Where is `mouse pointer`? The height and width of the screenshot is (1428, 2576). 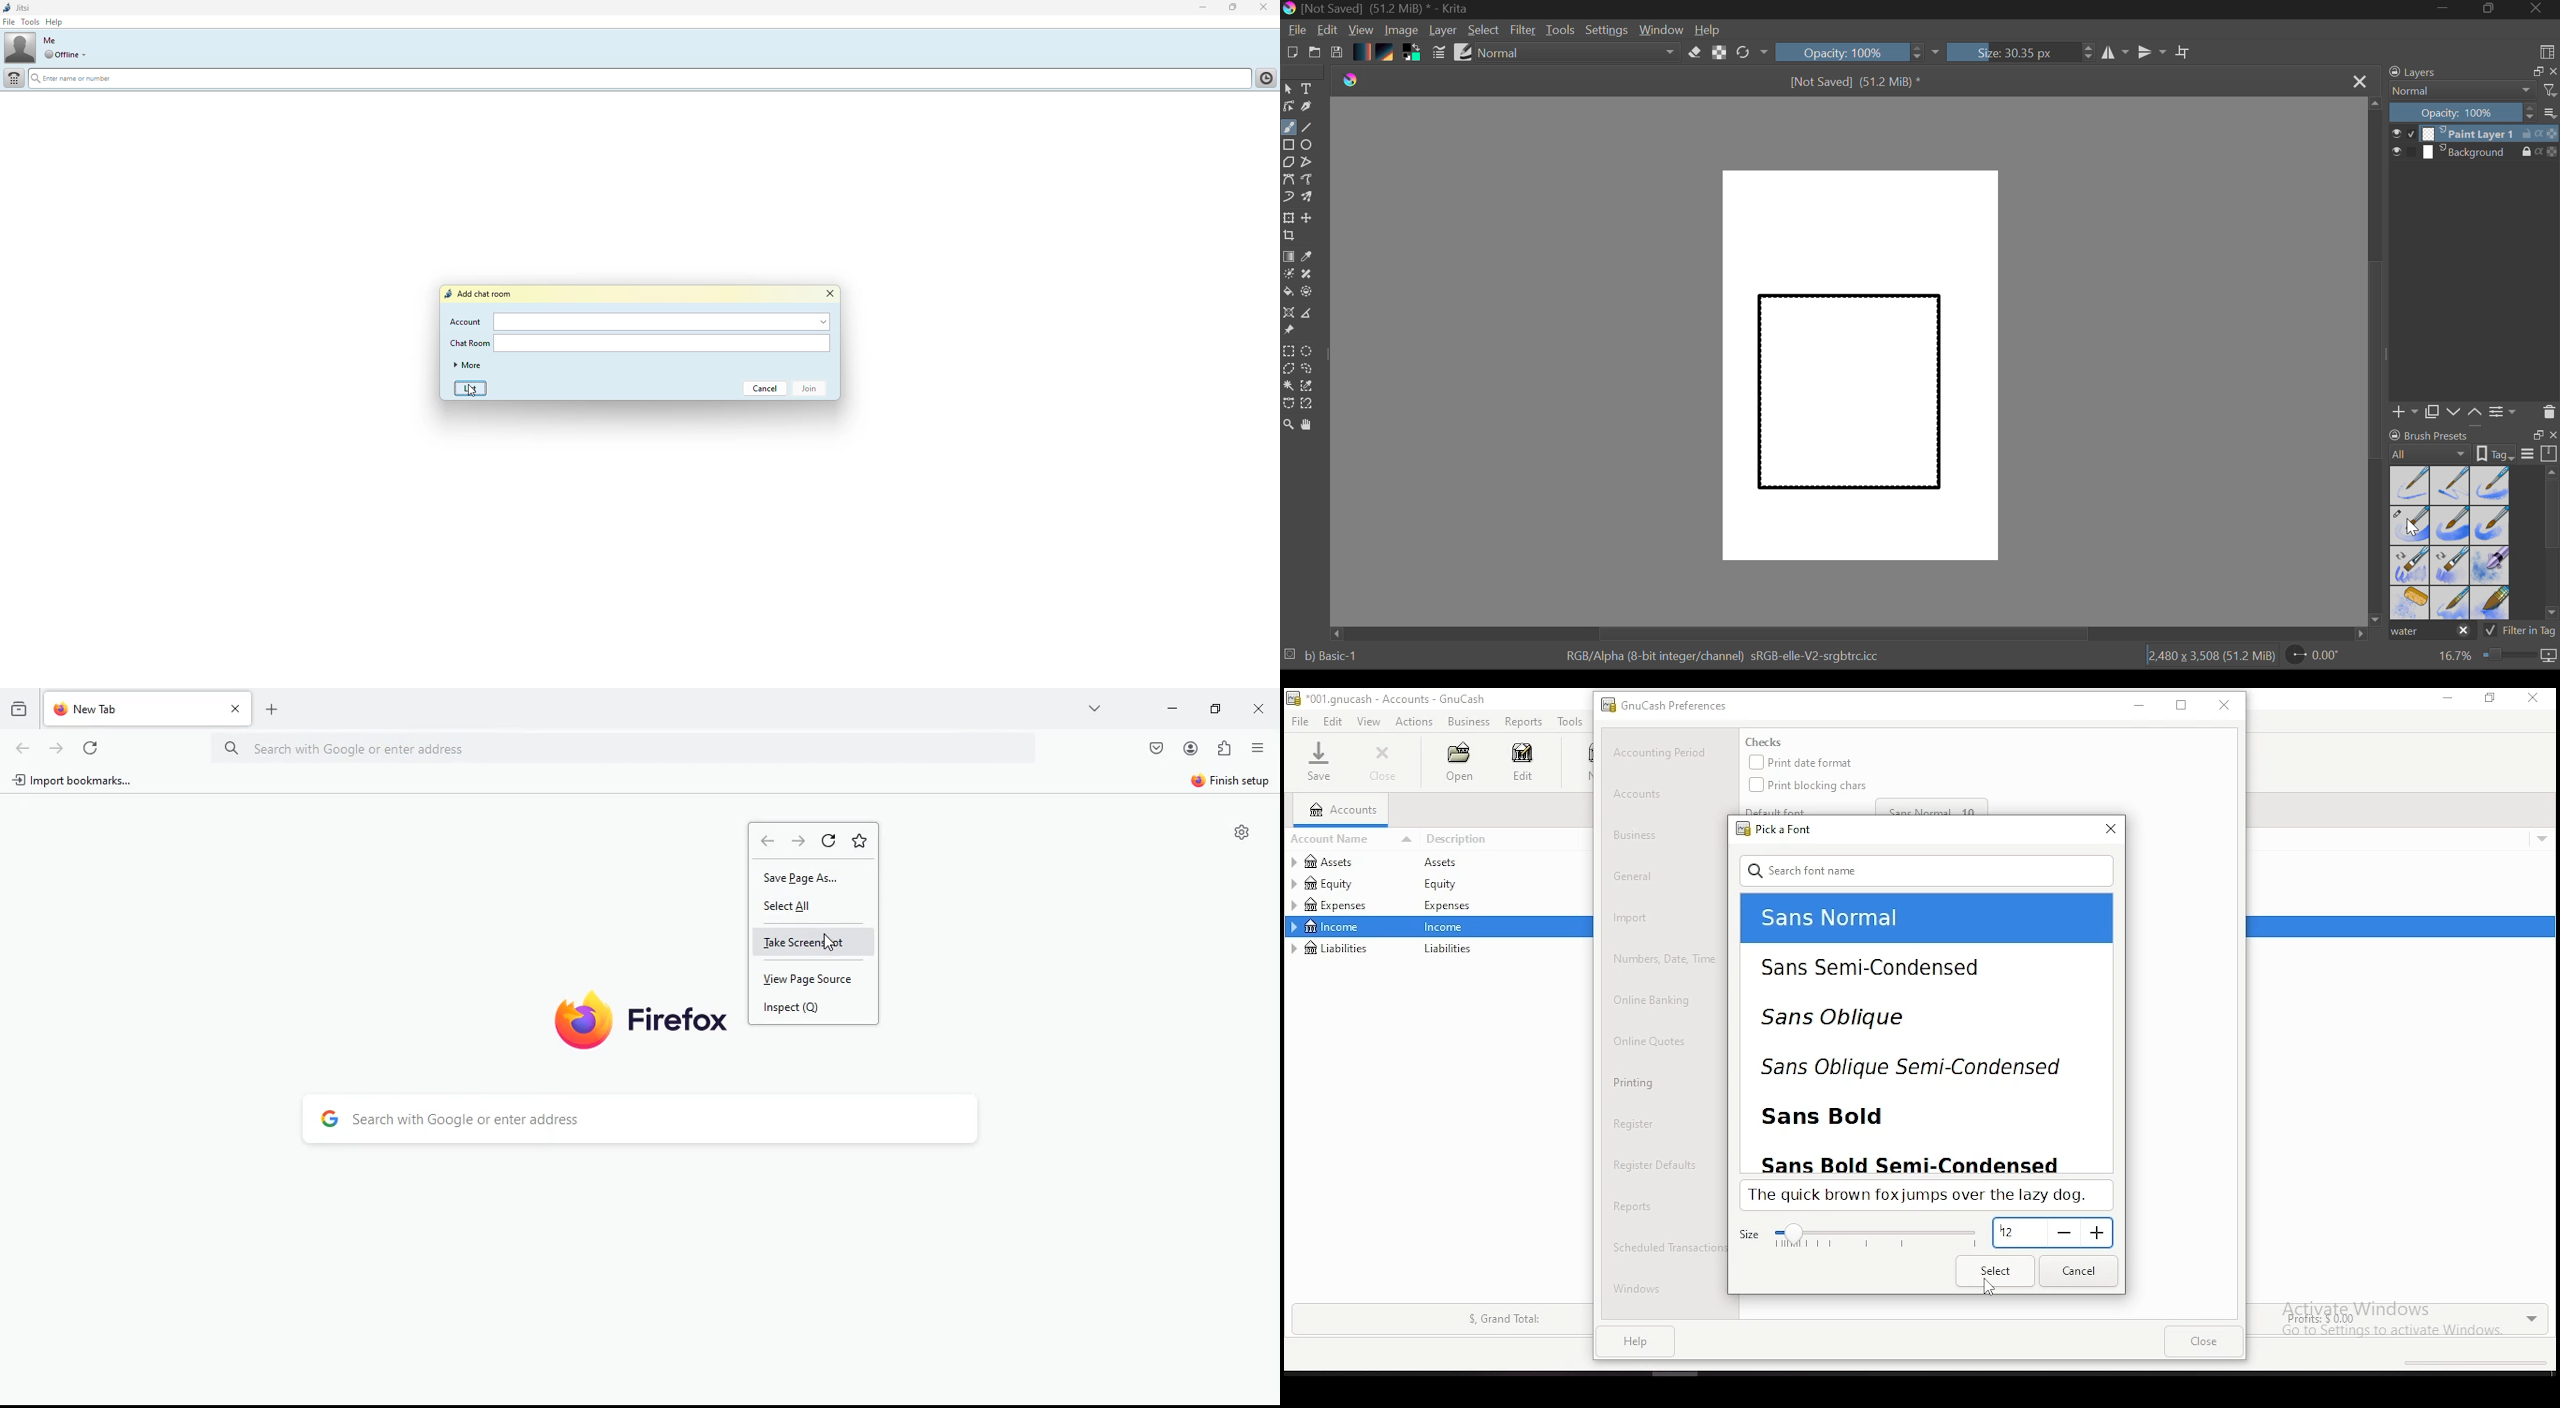
mouse pointer is located at coordinates (1989, 1291).